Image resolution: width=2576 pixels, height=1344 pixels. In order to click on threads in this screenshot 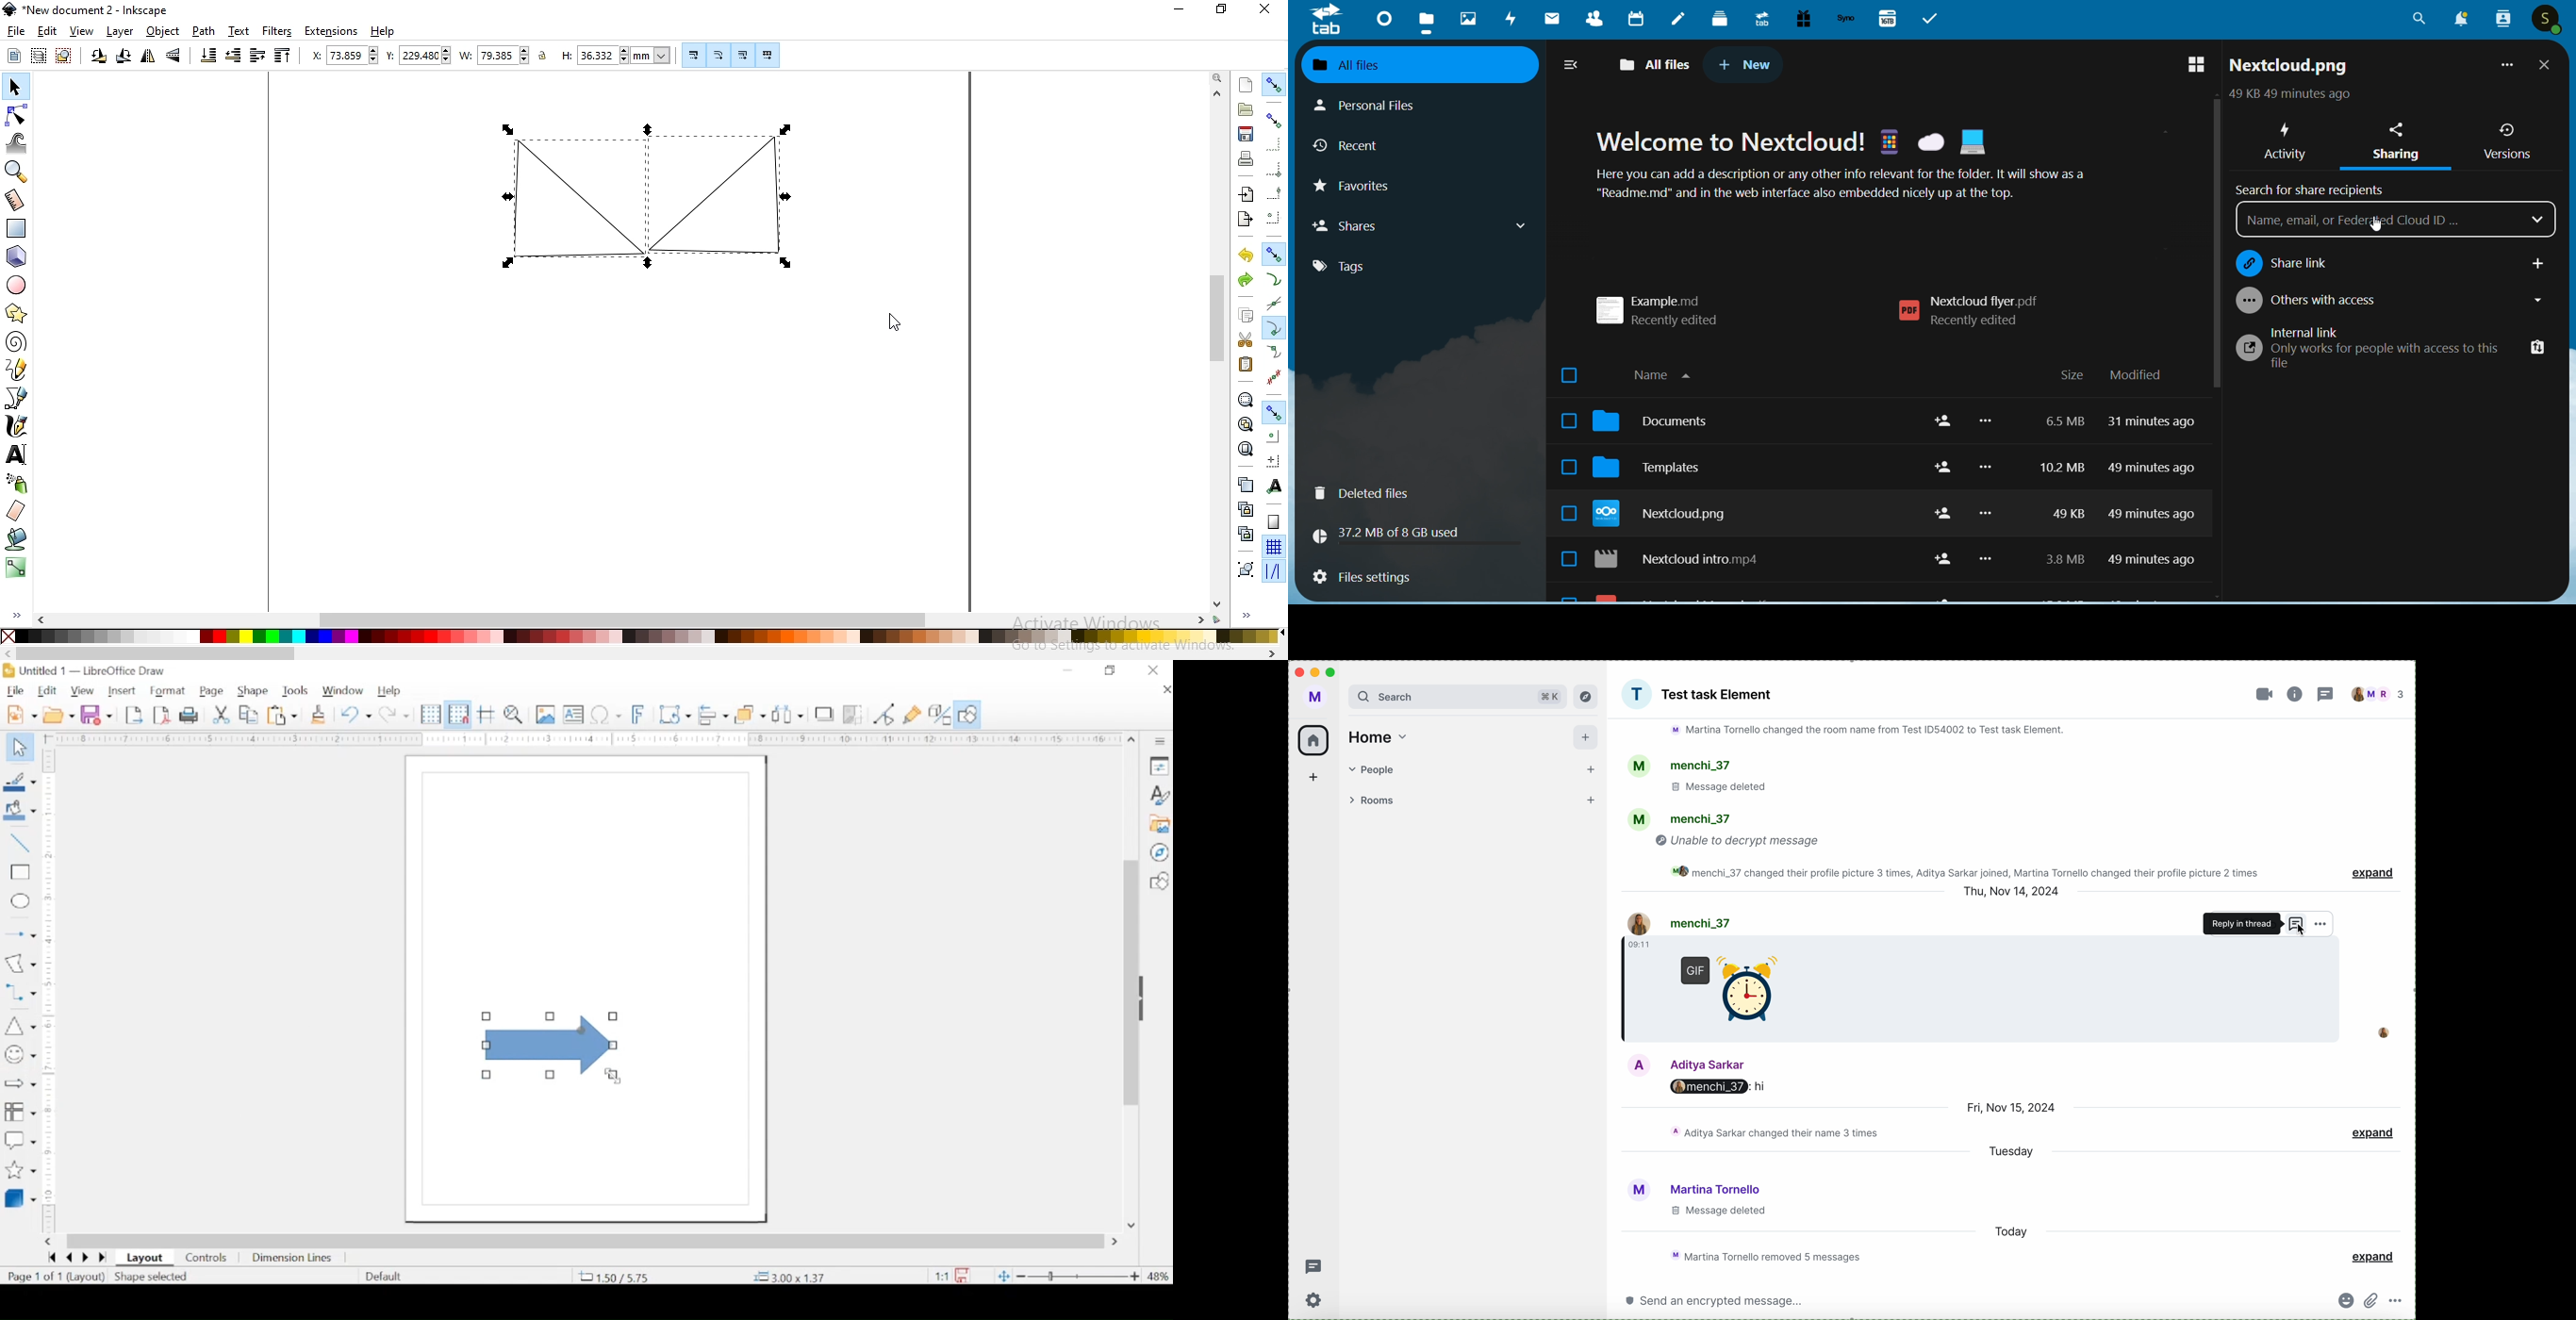, I will do `click(1313, 1268)`.